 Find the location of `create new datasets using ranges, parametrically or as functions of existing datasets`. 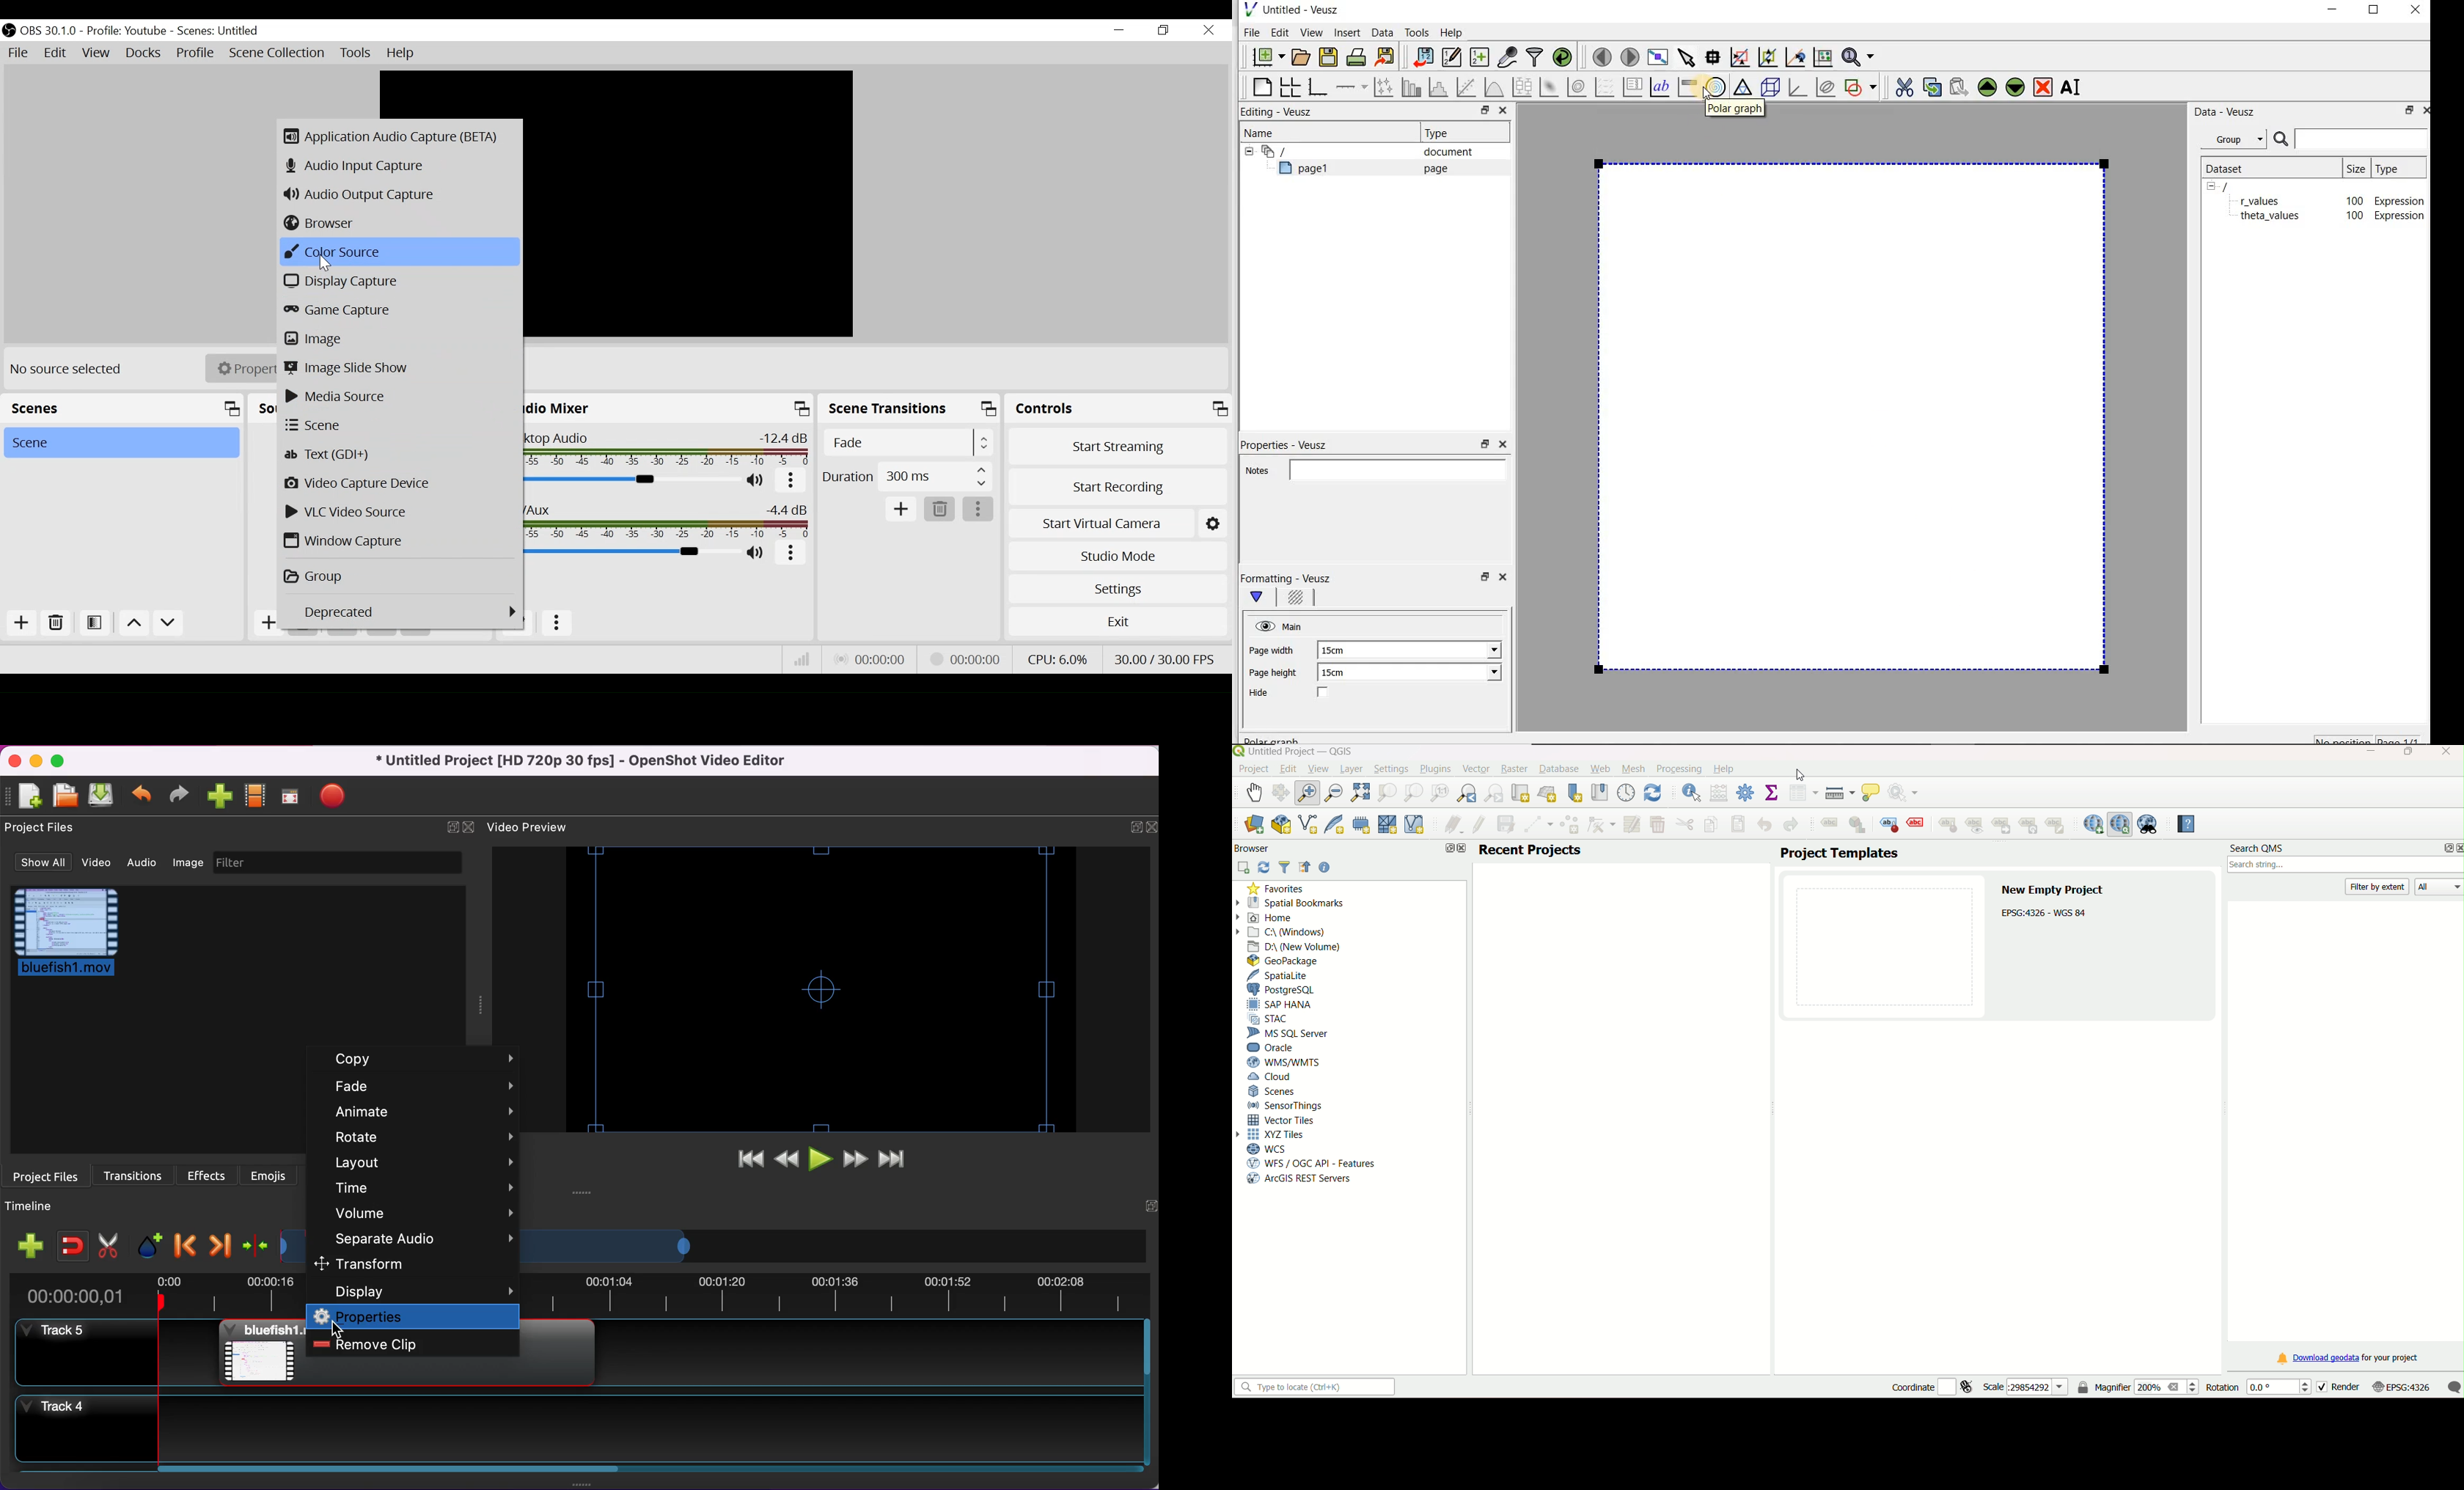

create new datasets using ranges, parametrically or as functions of existing datasets is located at coordinates (1480, 58).